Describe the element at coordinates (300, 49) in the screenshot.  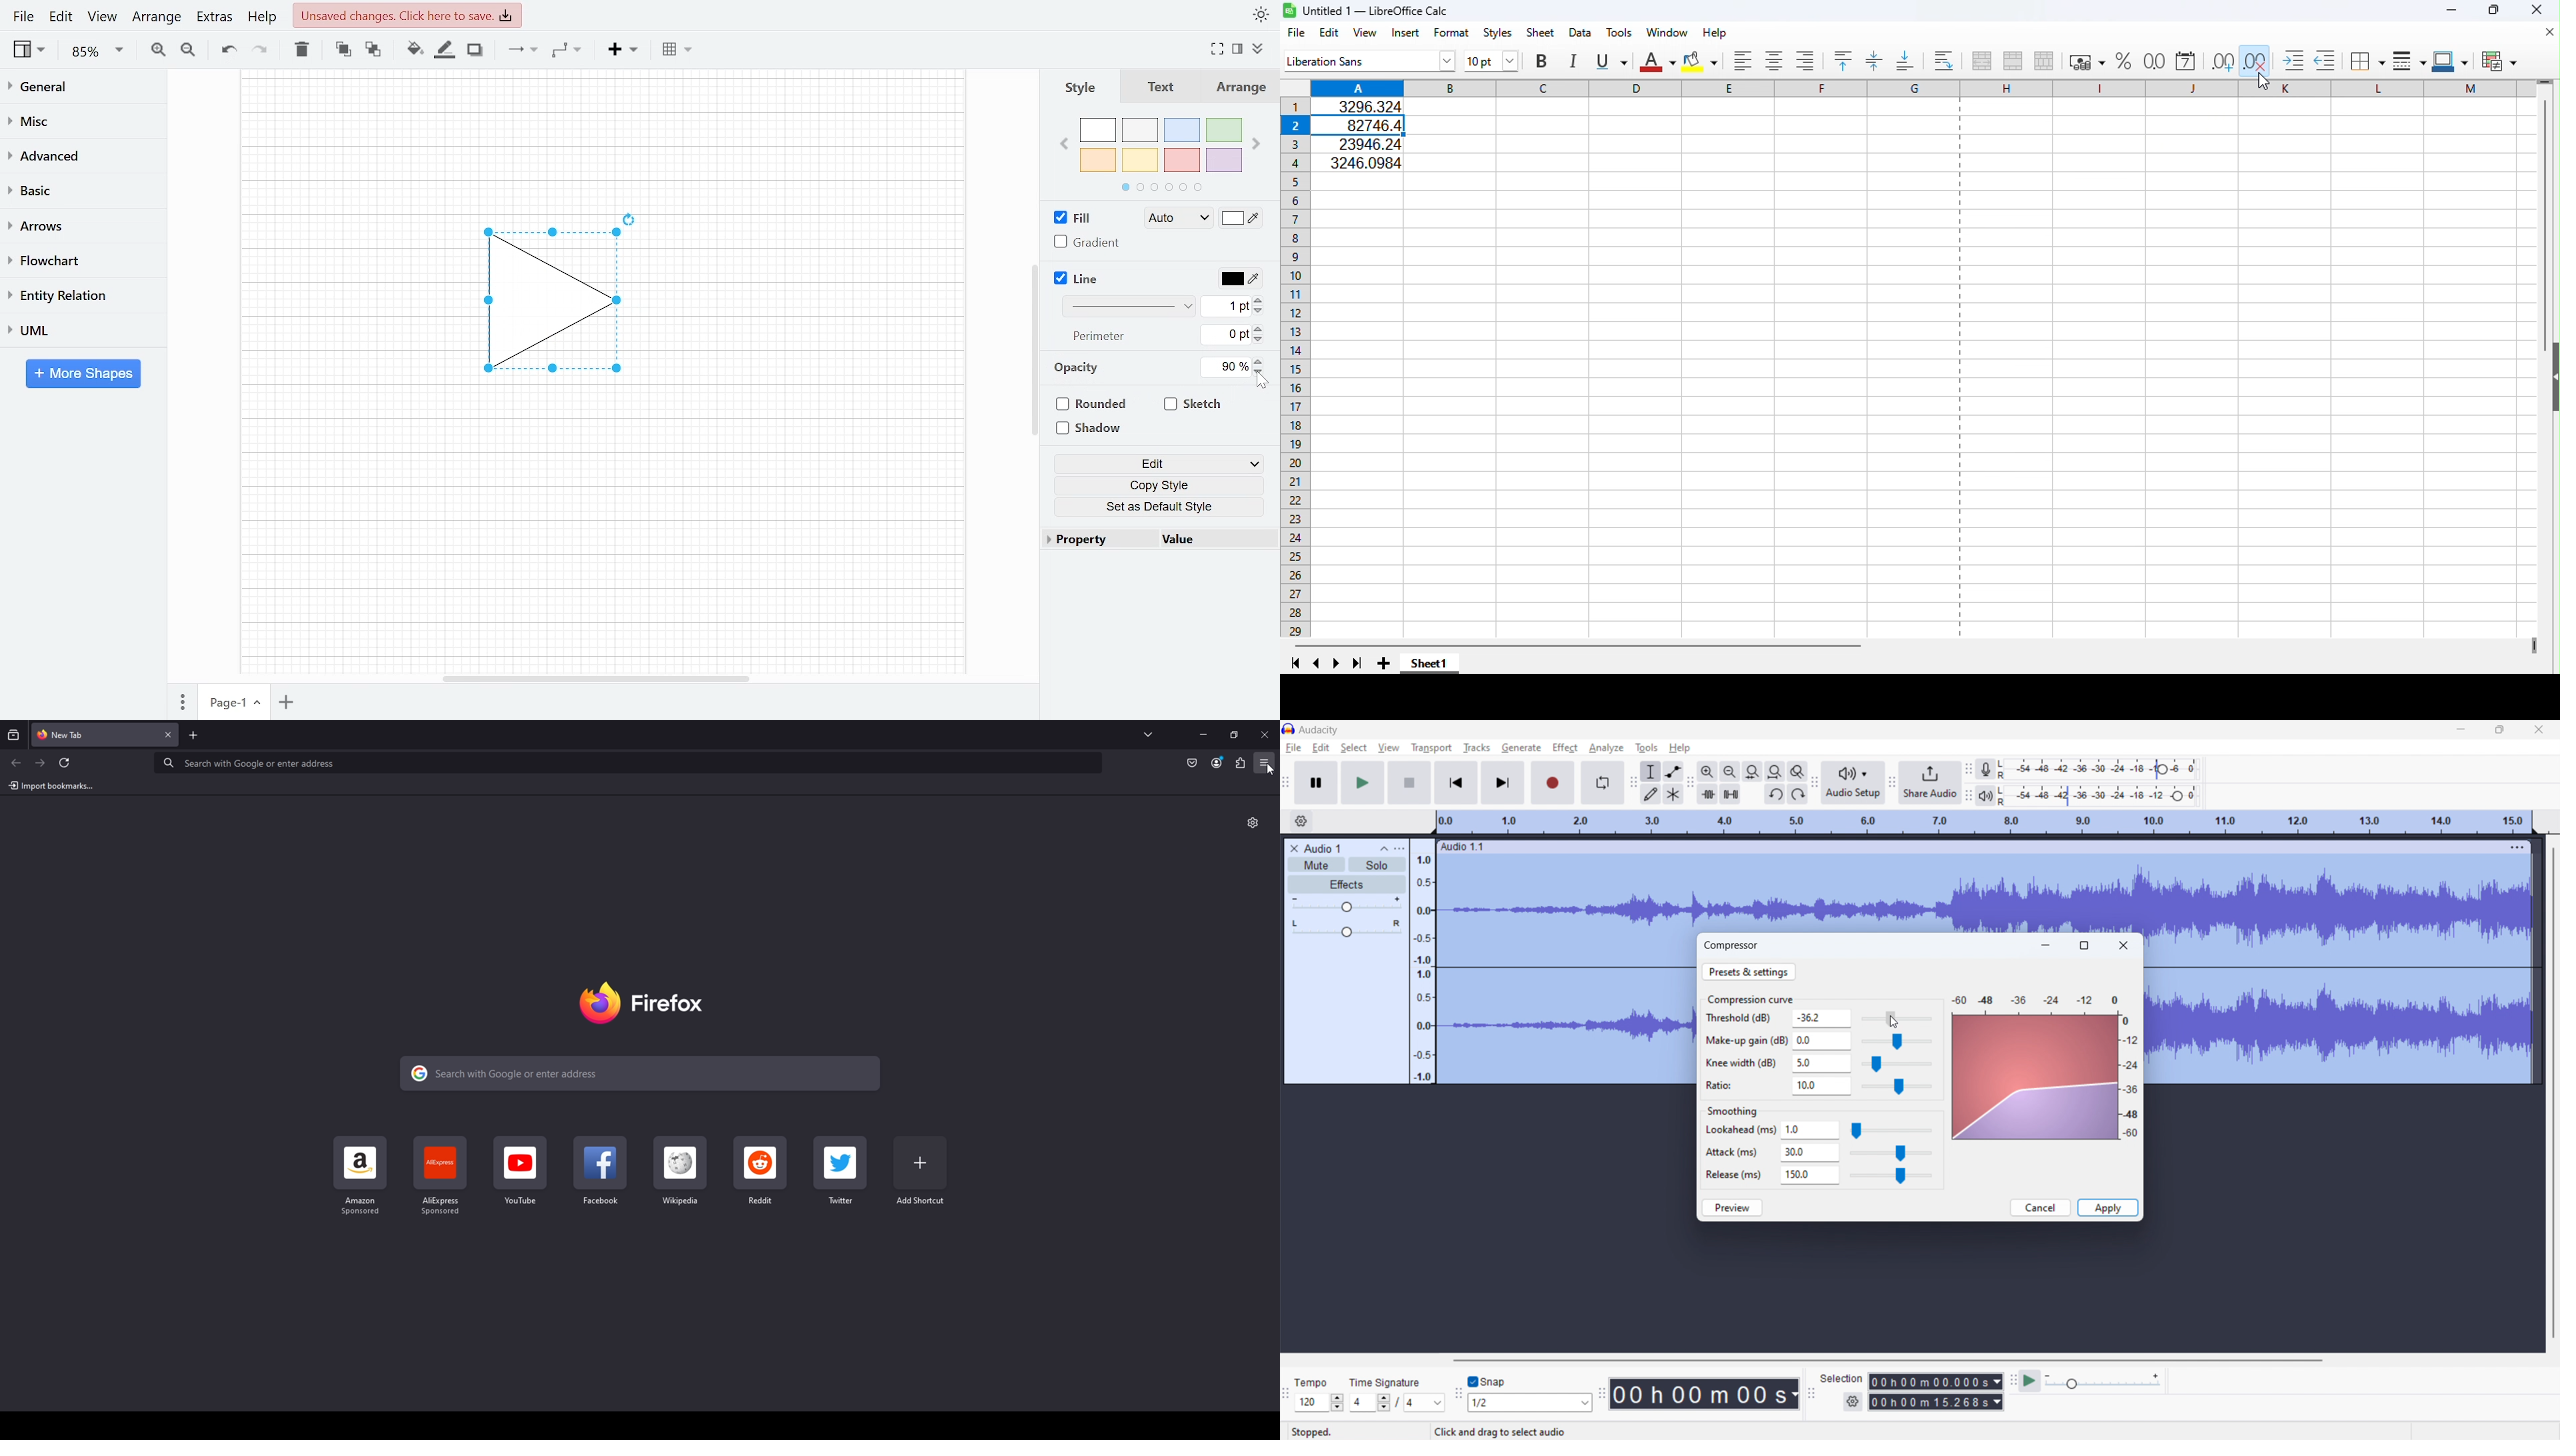
I see `Delete` at that location.